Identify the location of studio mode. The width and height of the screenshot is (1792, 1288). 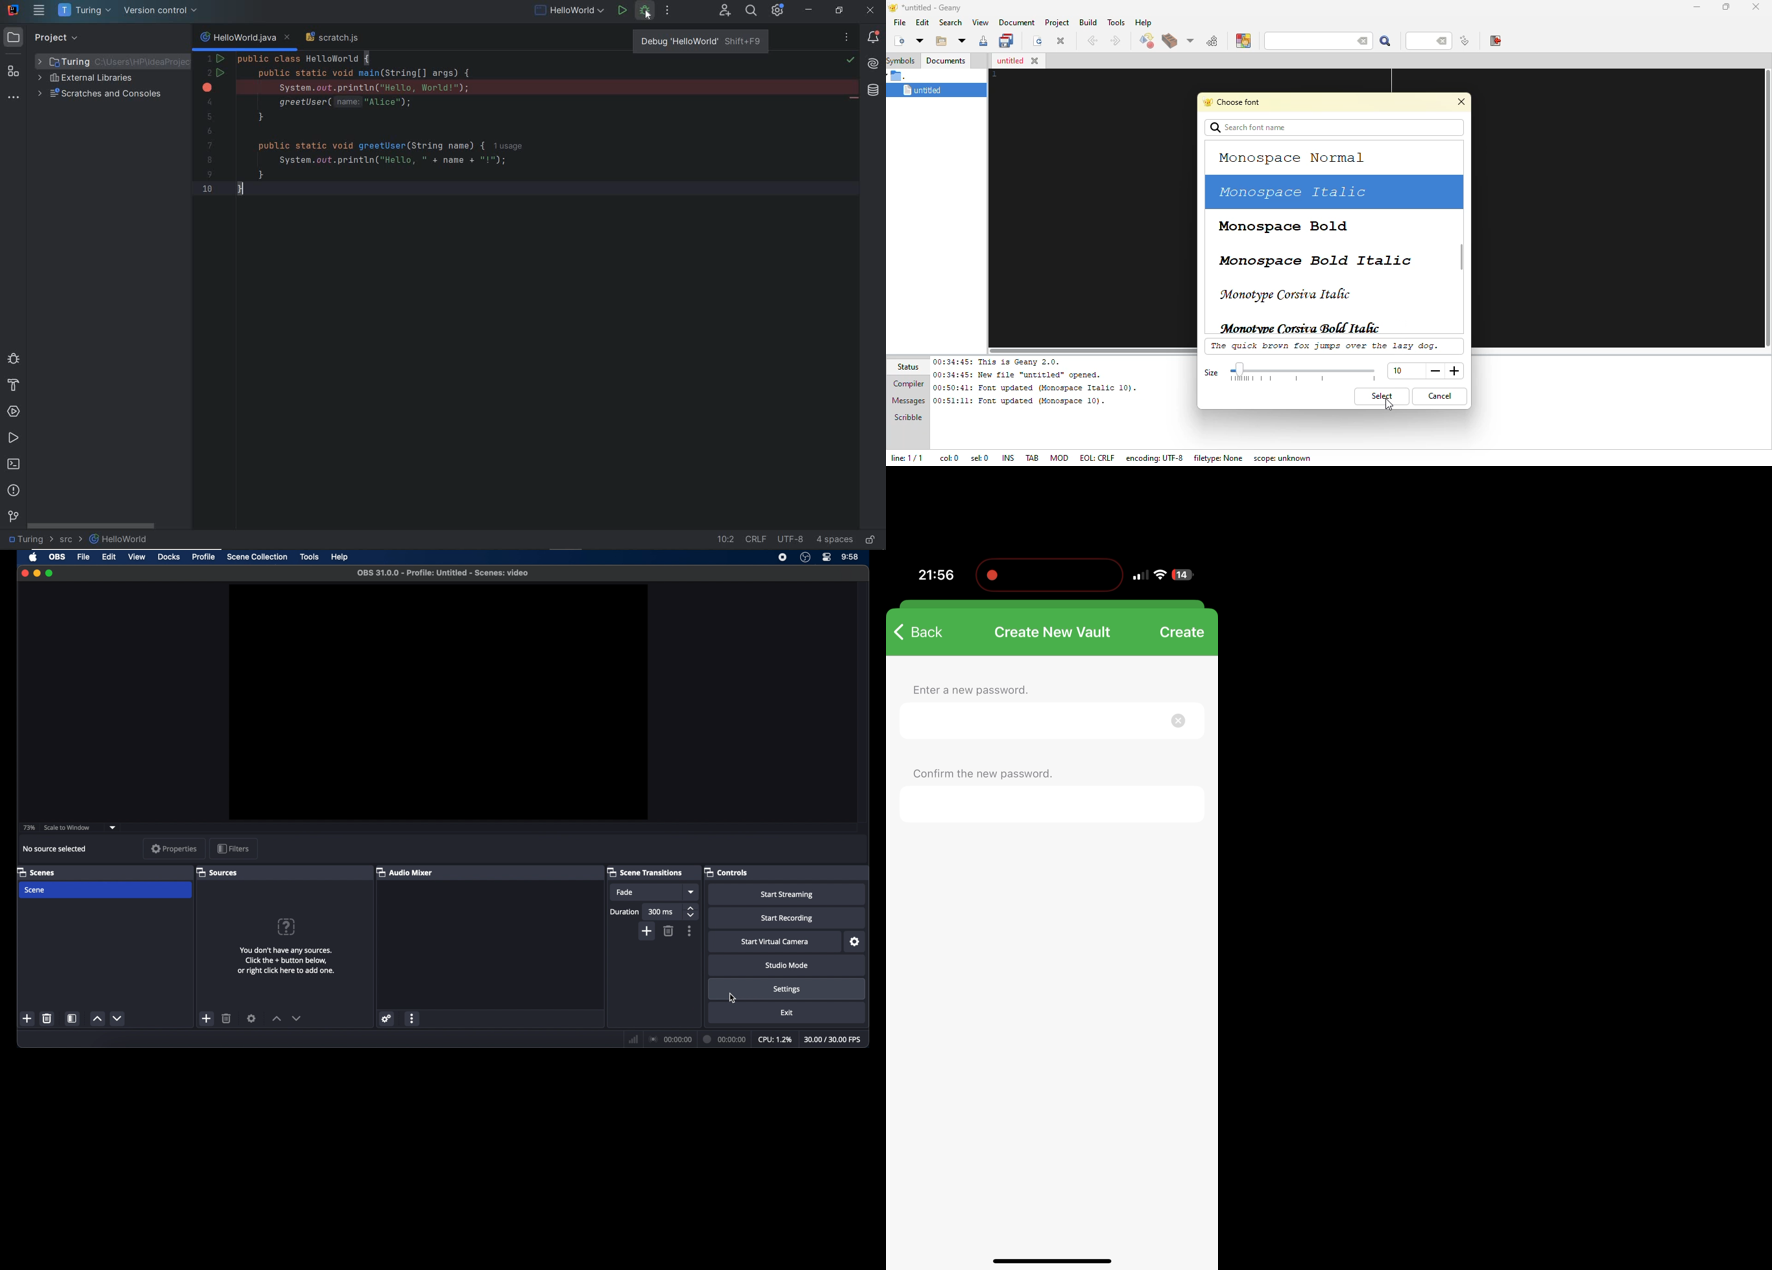
(786, 966).